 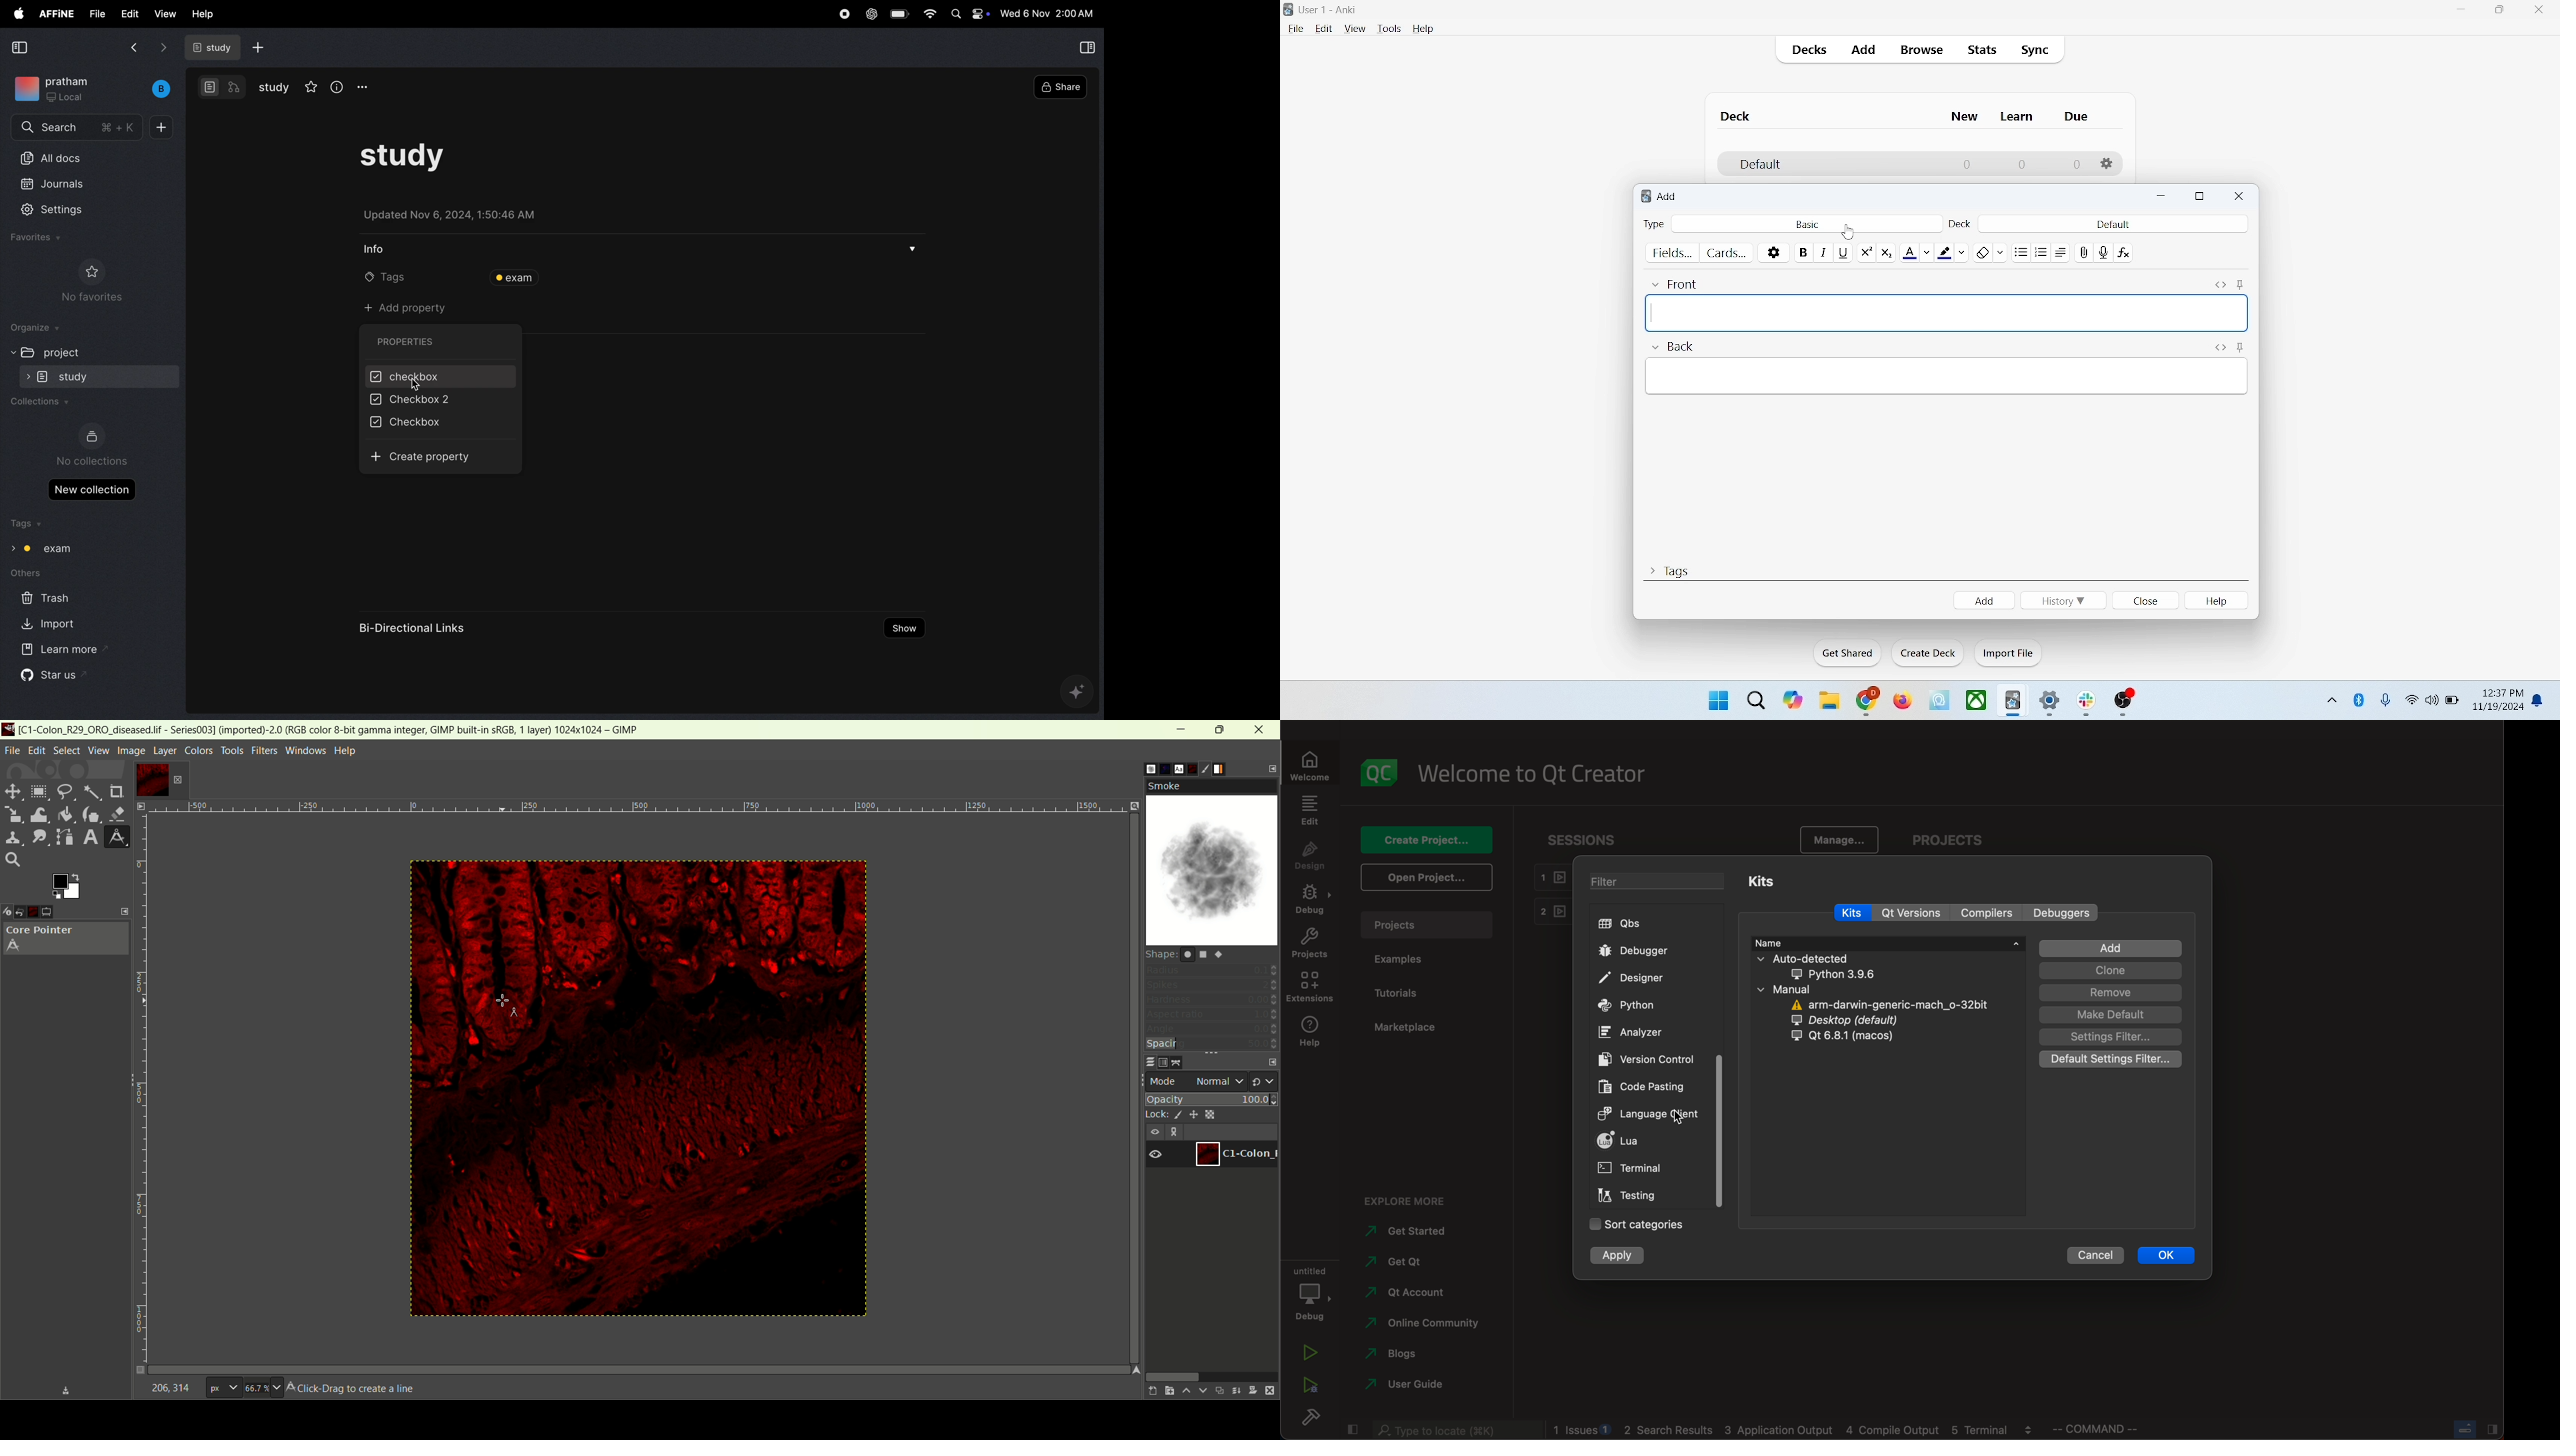 What do you see at coordinates (1960, 223) in the screenshot?
I see `deck` at bounding box center [1960, 223].